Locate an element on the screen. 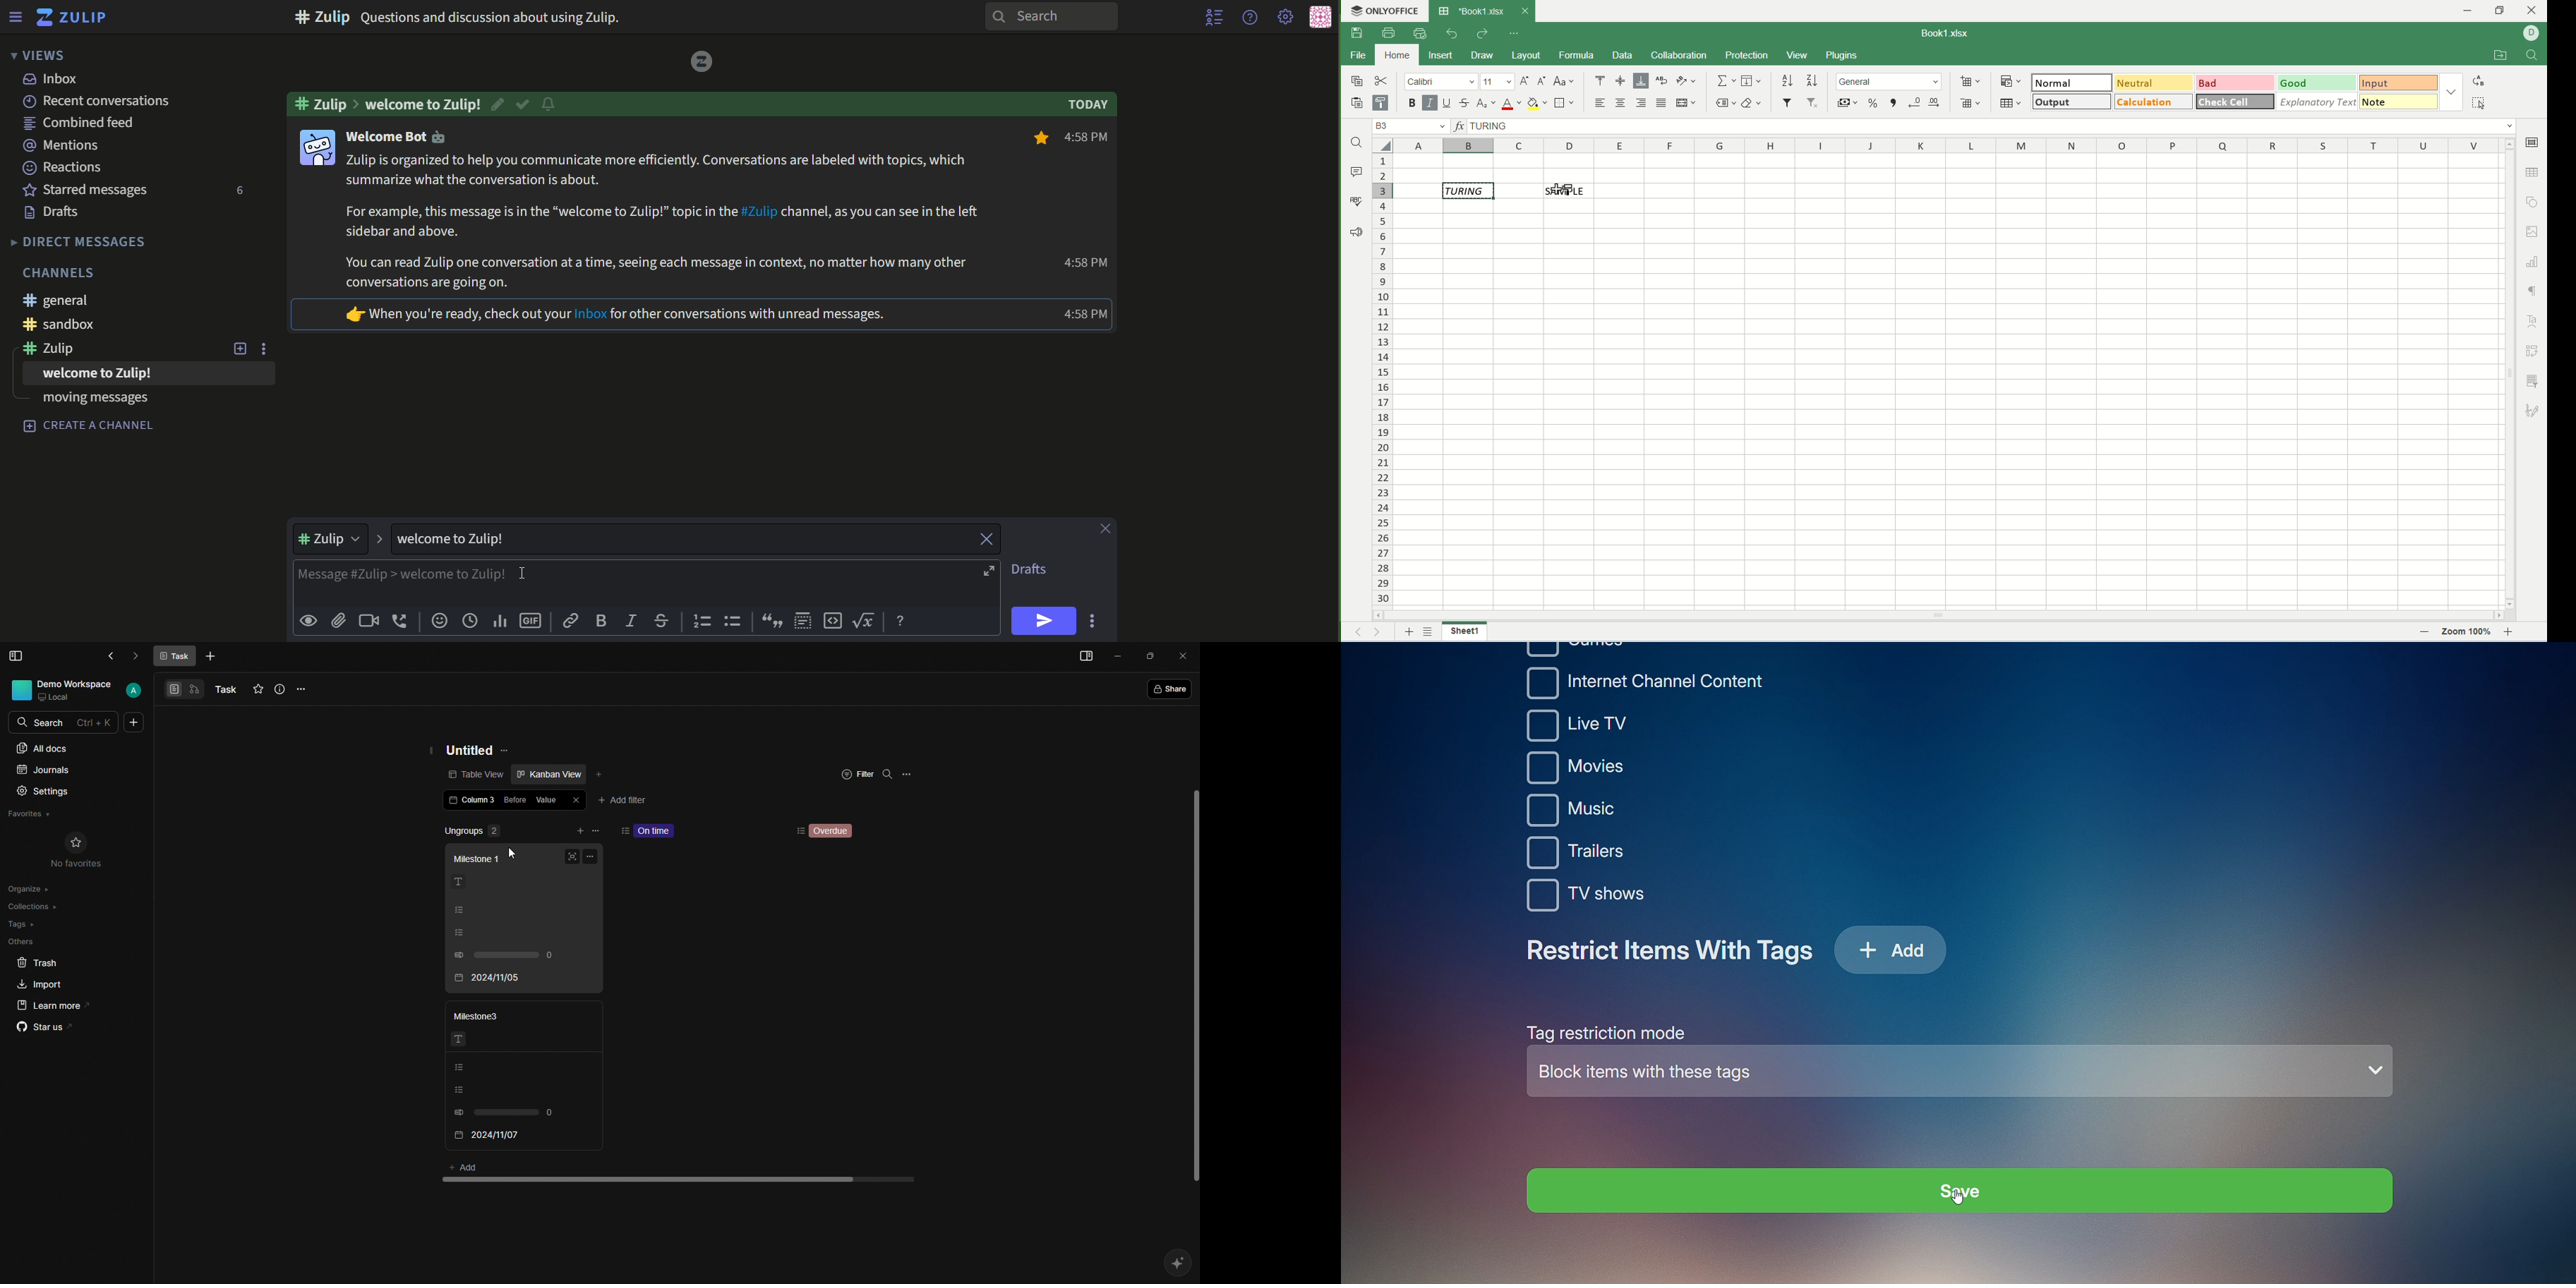  text is located at coordinates (615, 315).